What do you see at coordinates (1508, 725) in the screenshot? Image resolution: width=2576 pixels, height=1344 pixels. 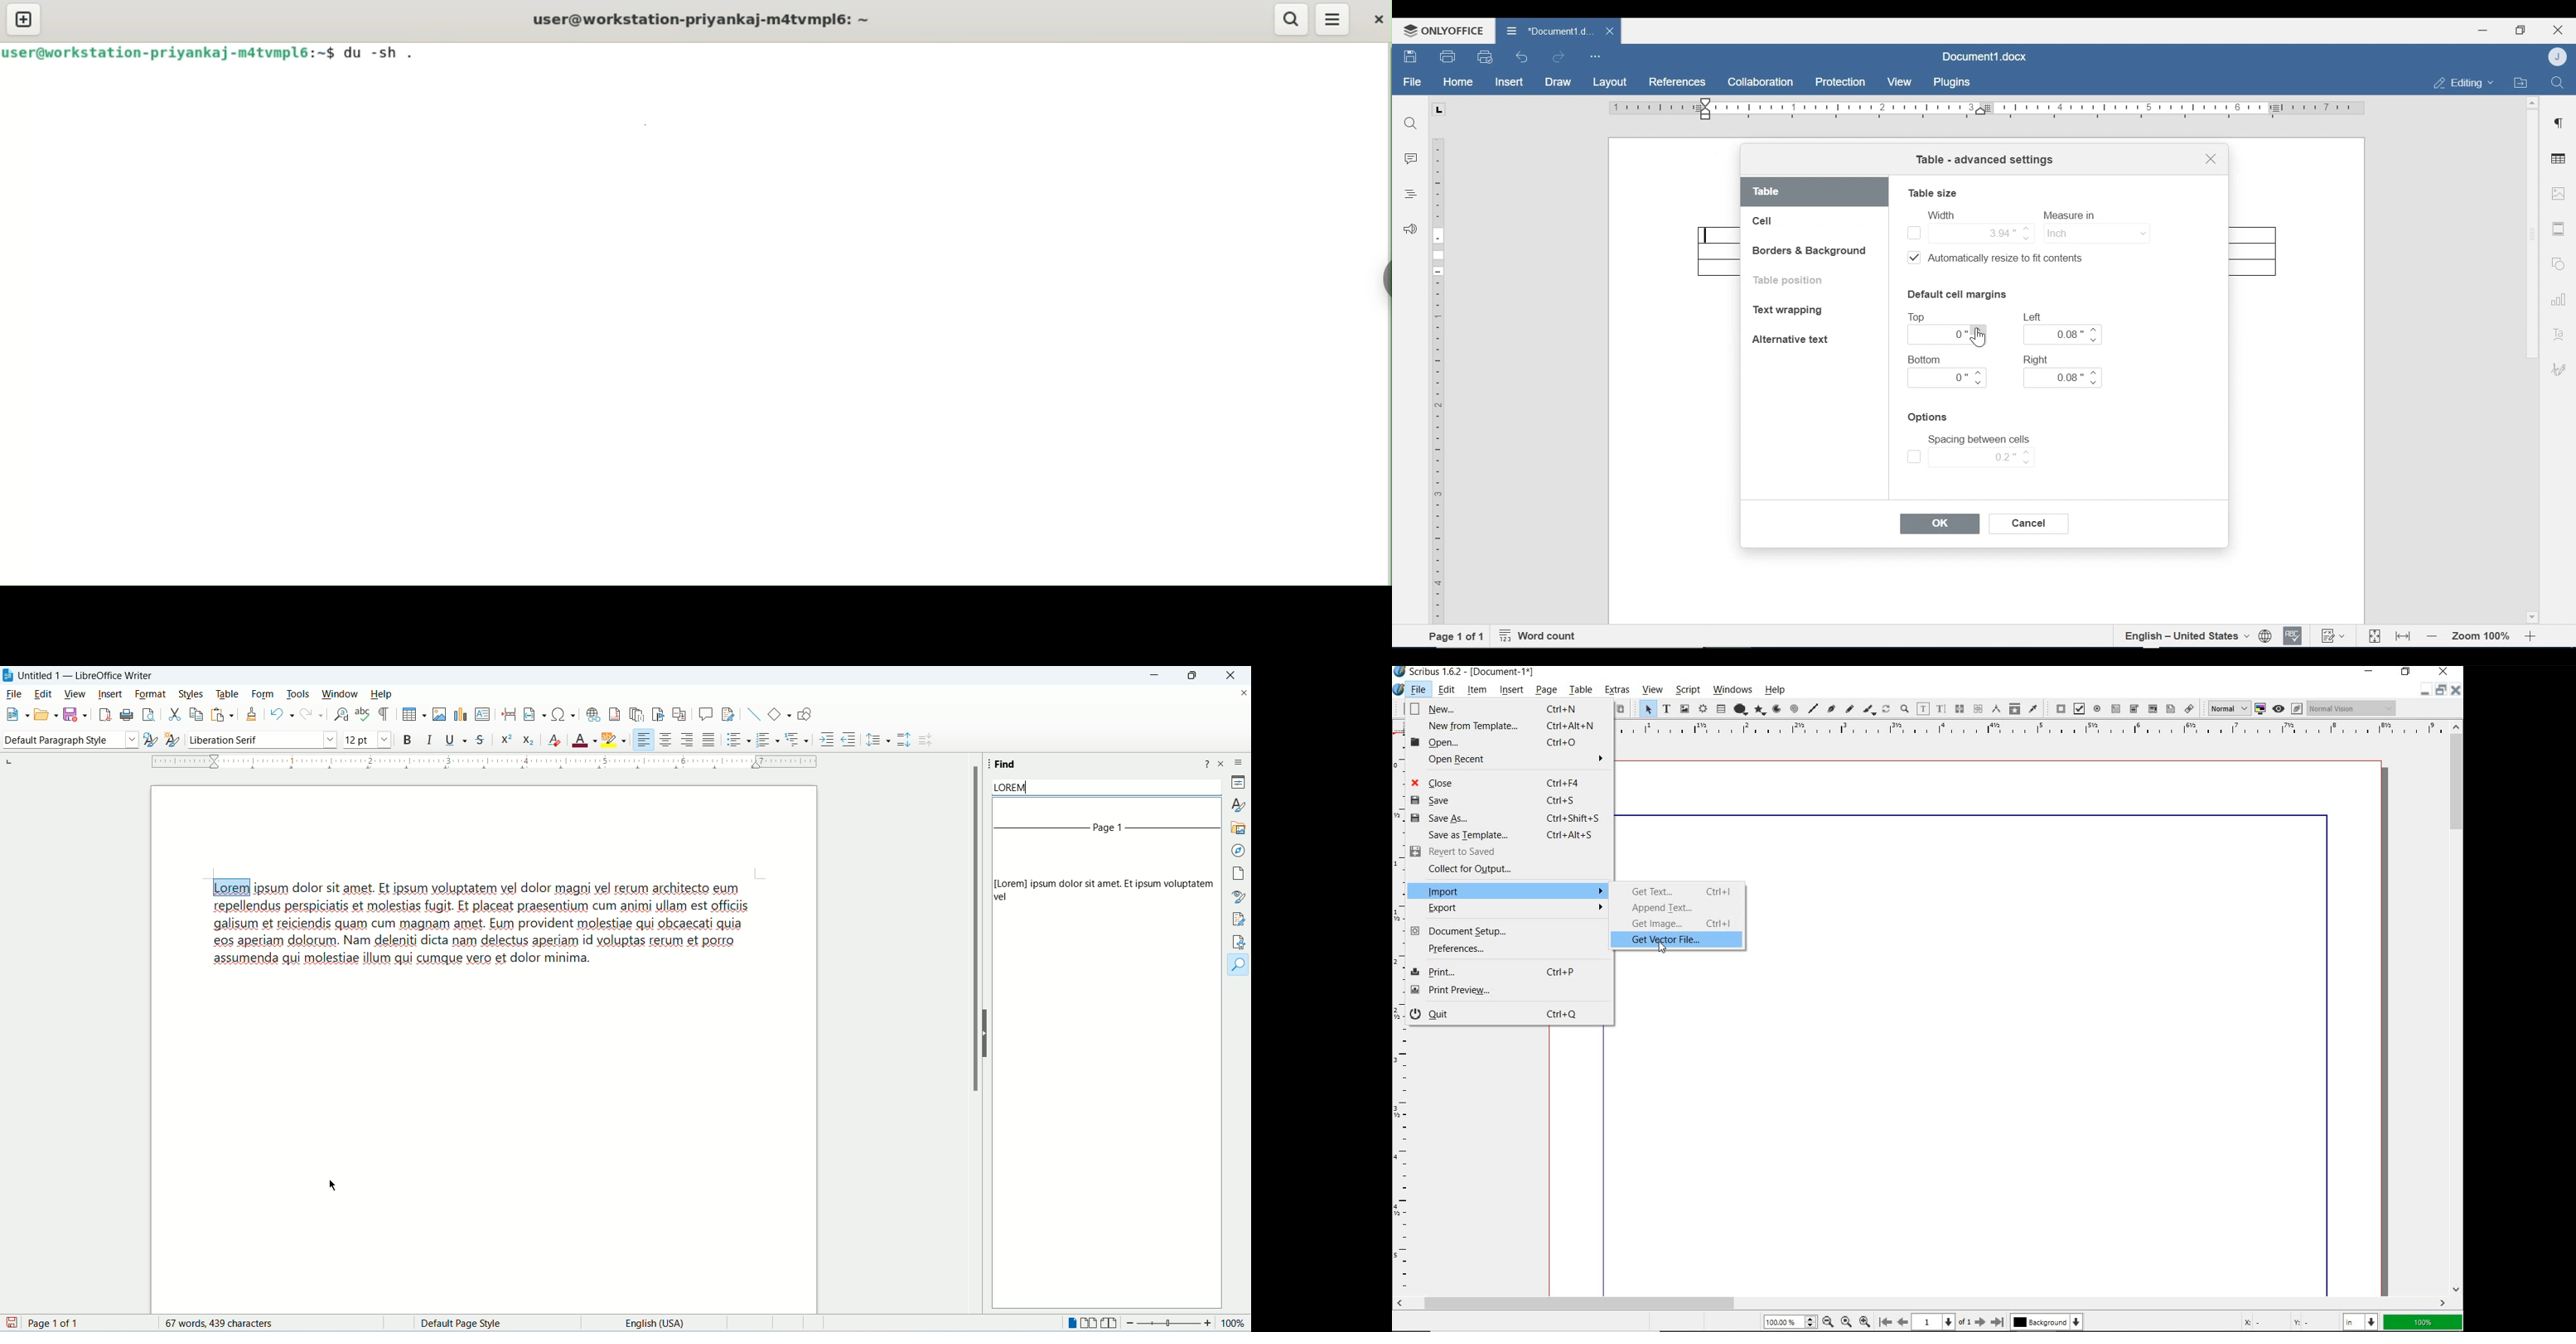 I see `New from Template... Ctrl+Alt+N` at bounding box center [1508, 725].